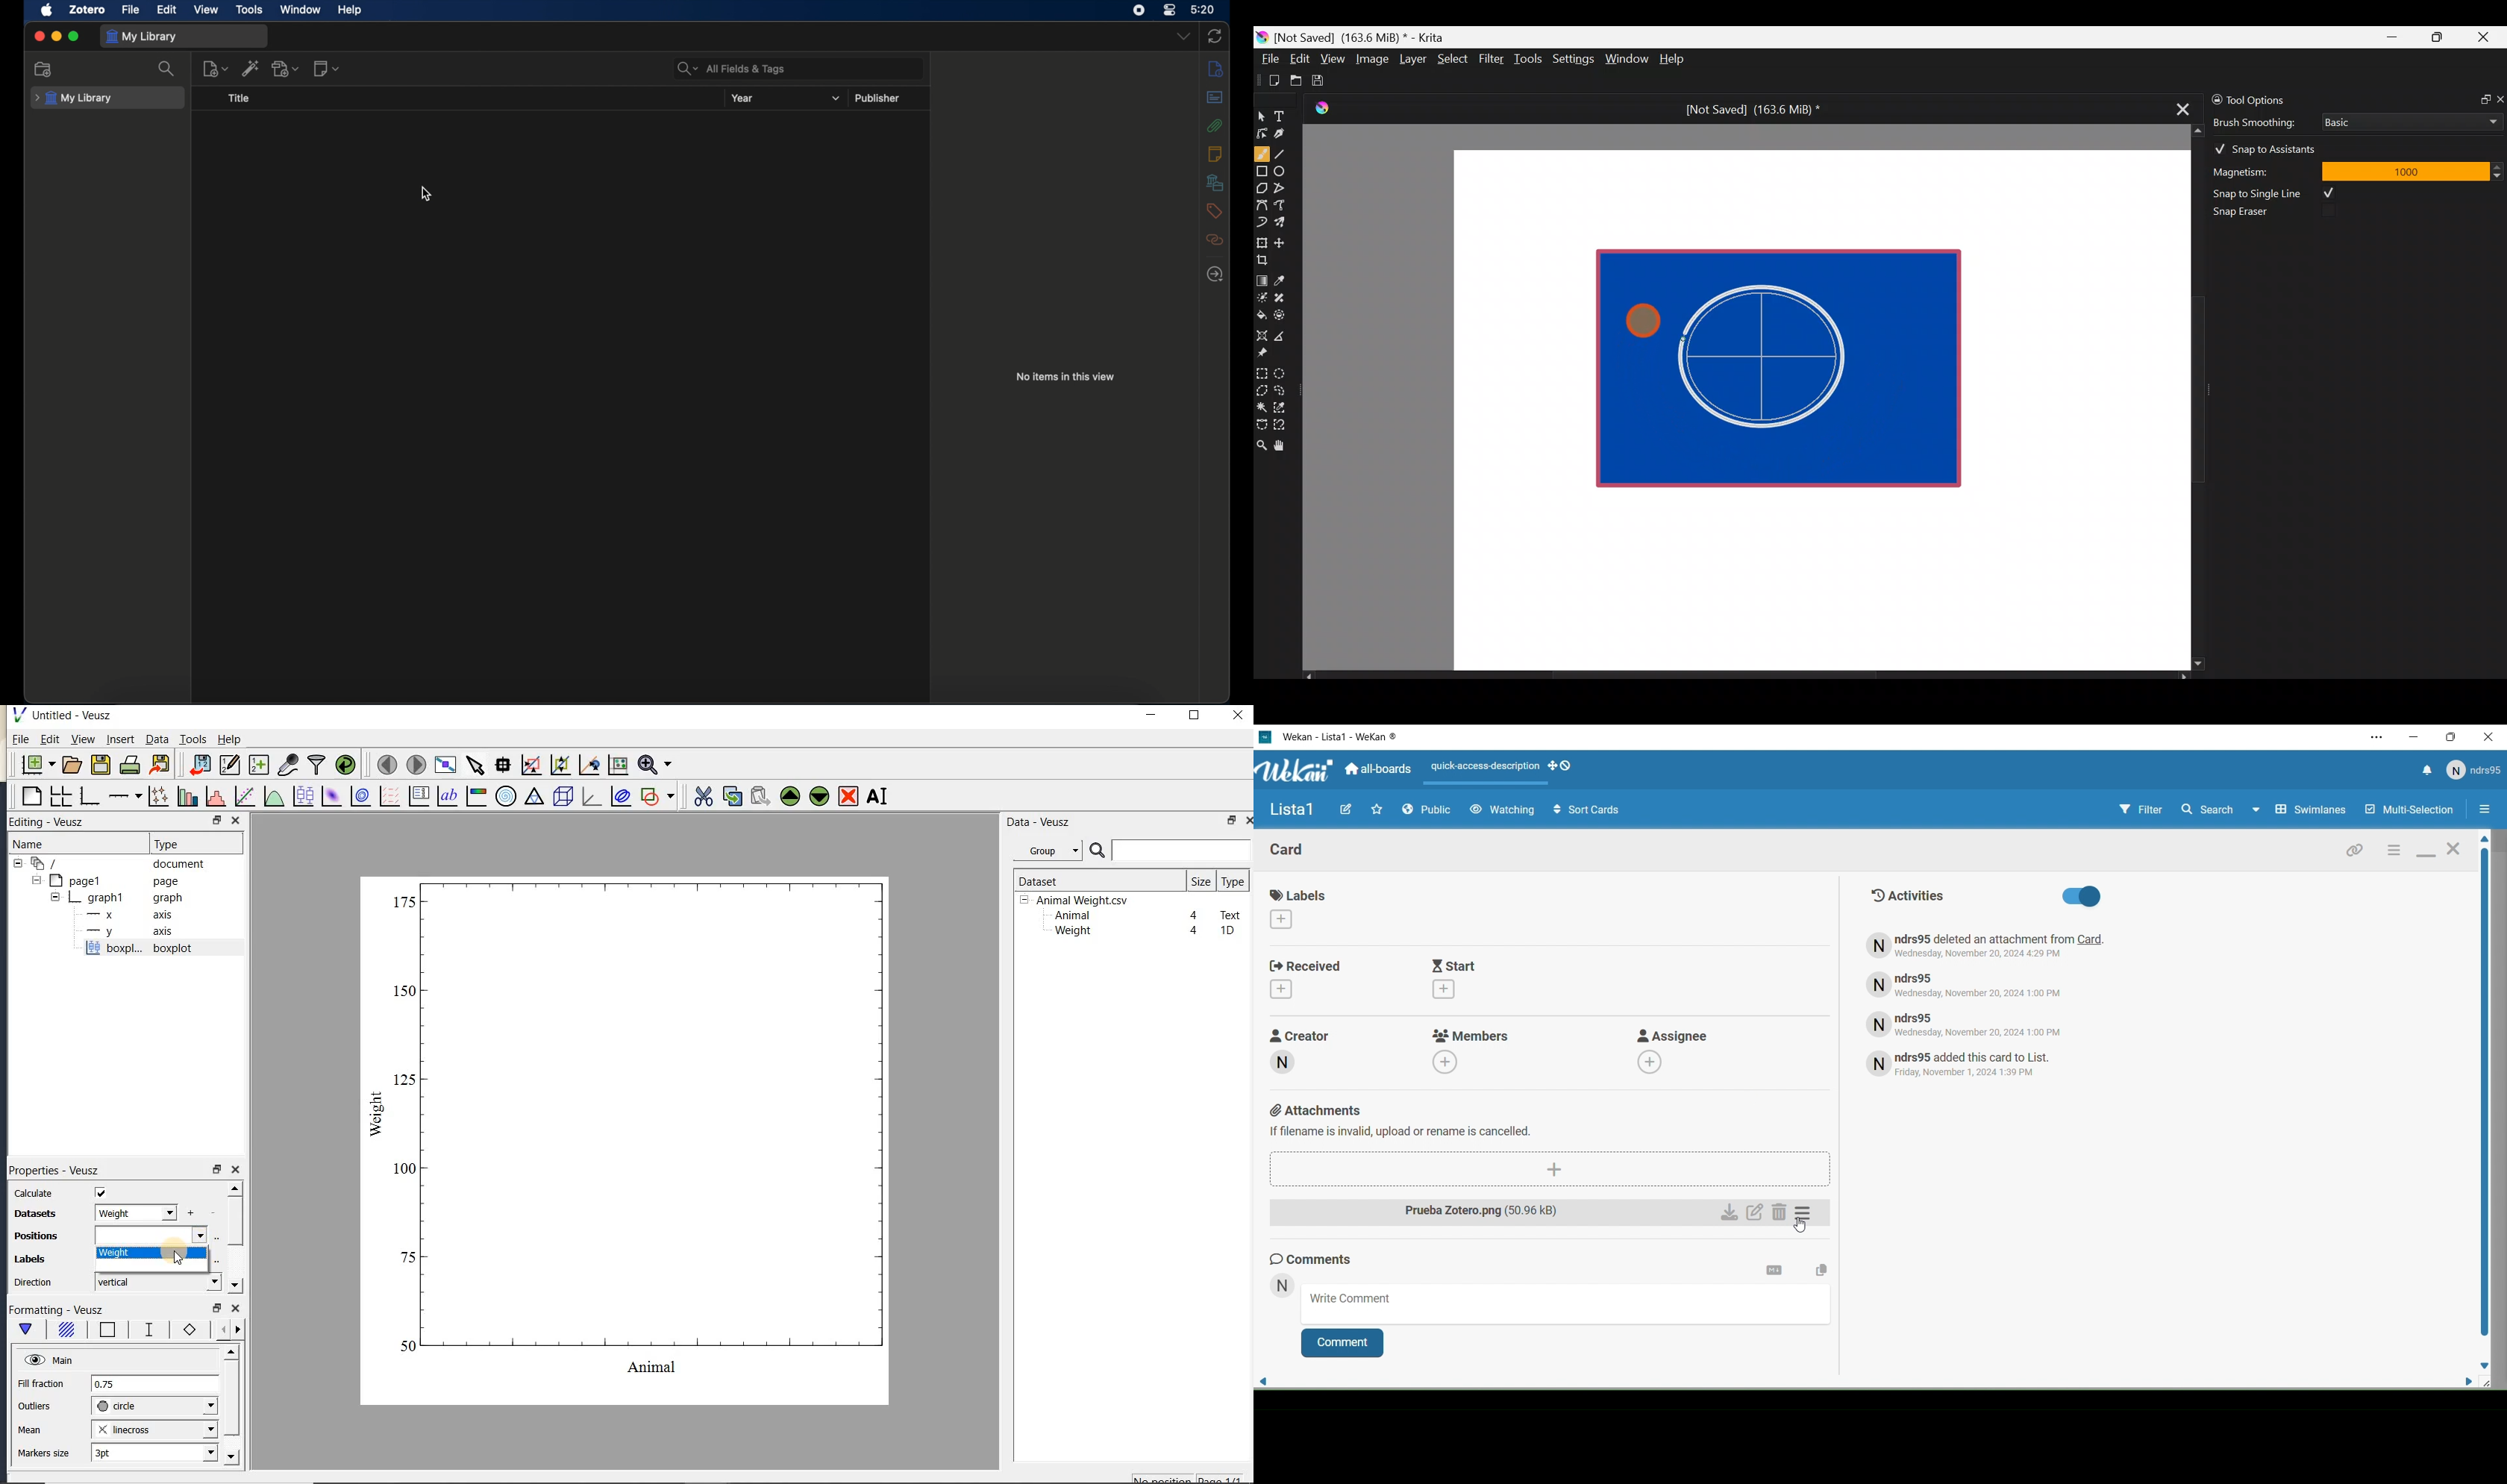 The image size is (2520, 1484). Describe the element at coordinates (74, 37) in the screenshot. I see `maximize` at that location.